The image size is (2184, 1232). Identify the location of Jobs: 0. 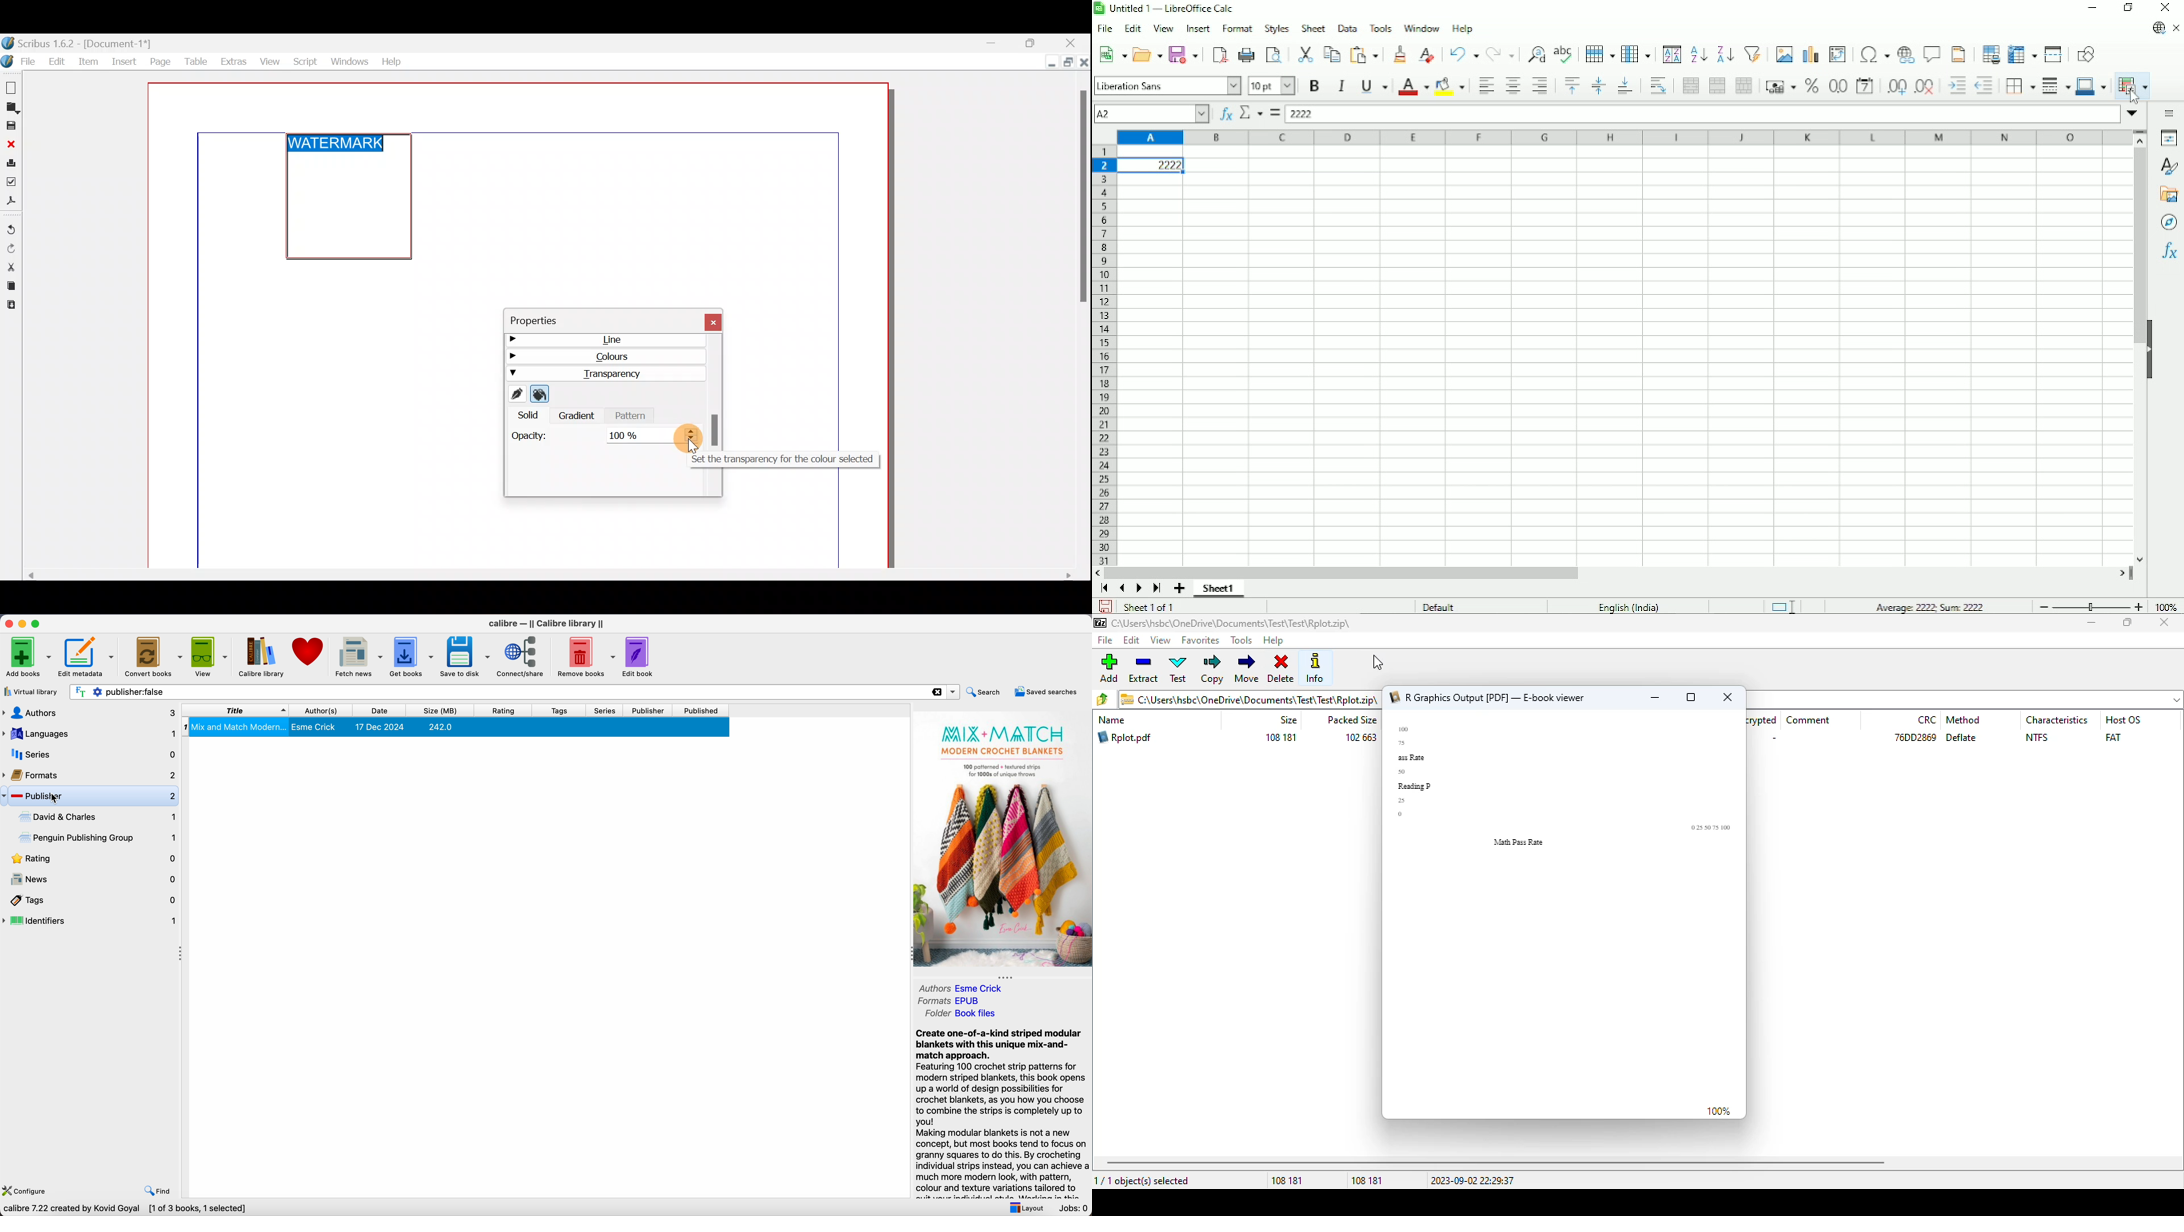
(1072, 1209).